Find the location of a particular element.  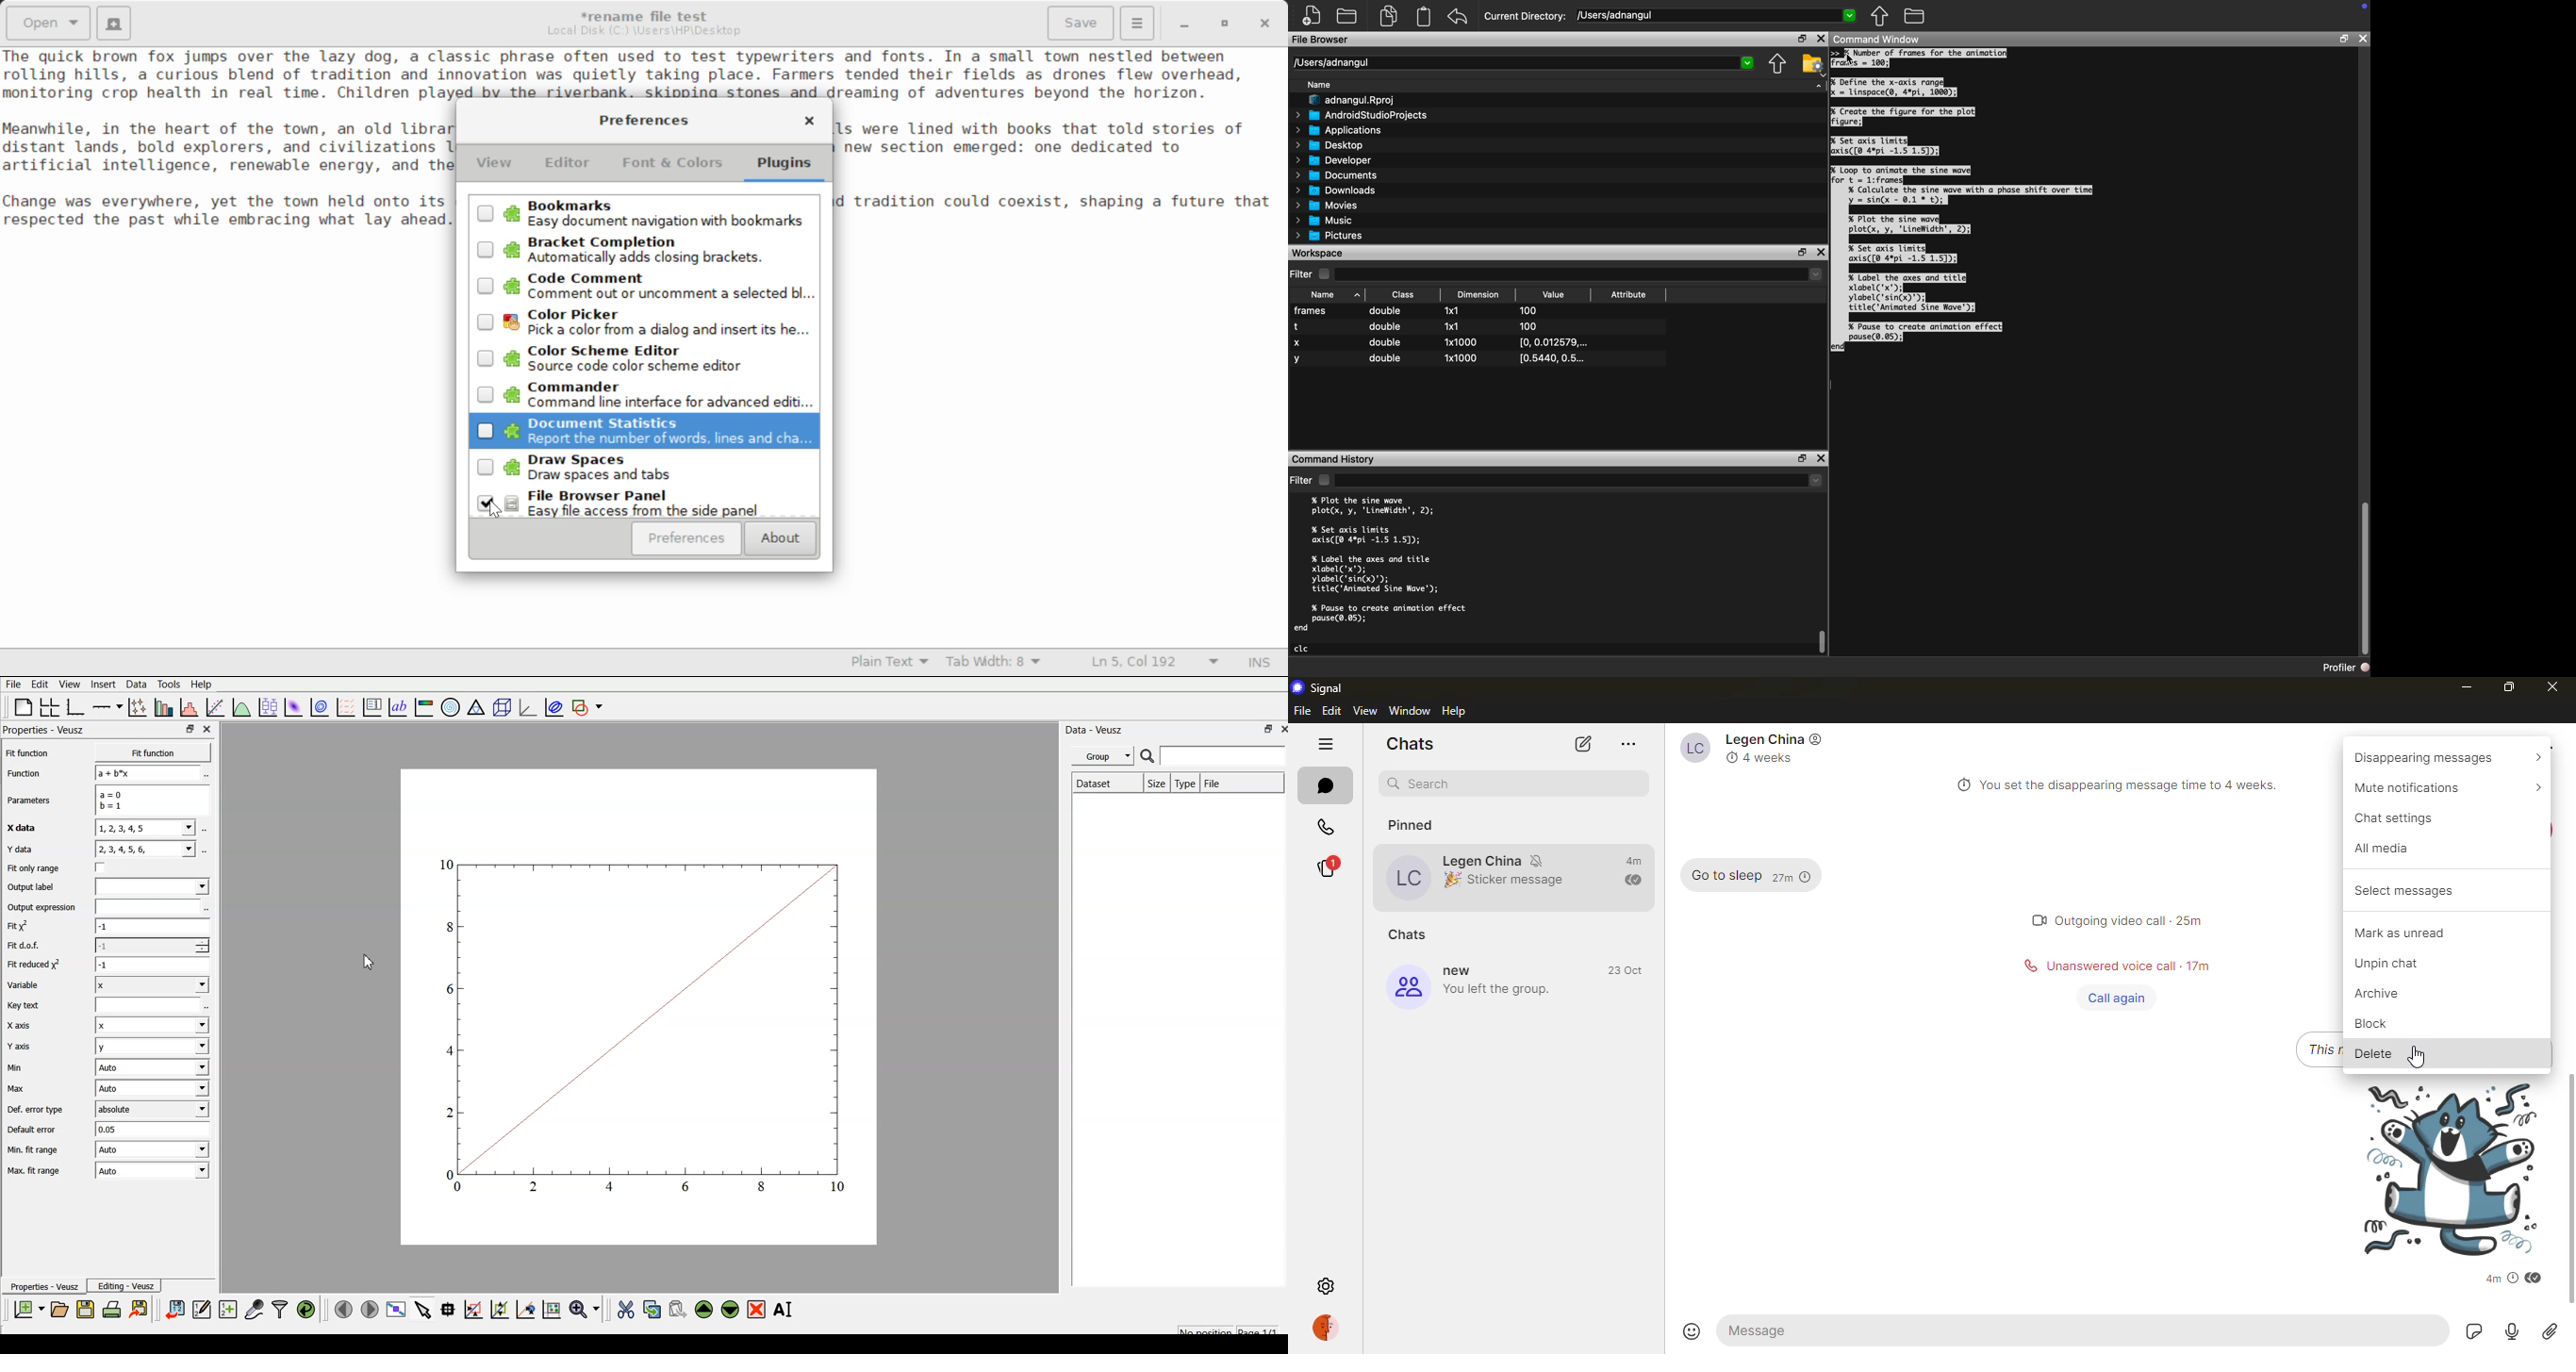

Unselected Draw Spaces Plugin is located at coordinates (645, 470).